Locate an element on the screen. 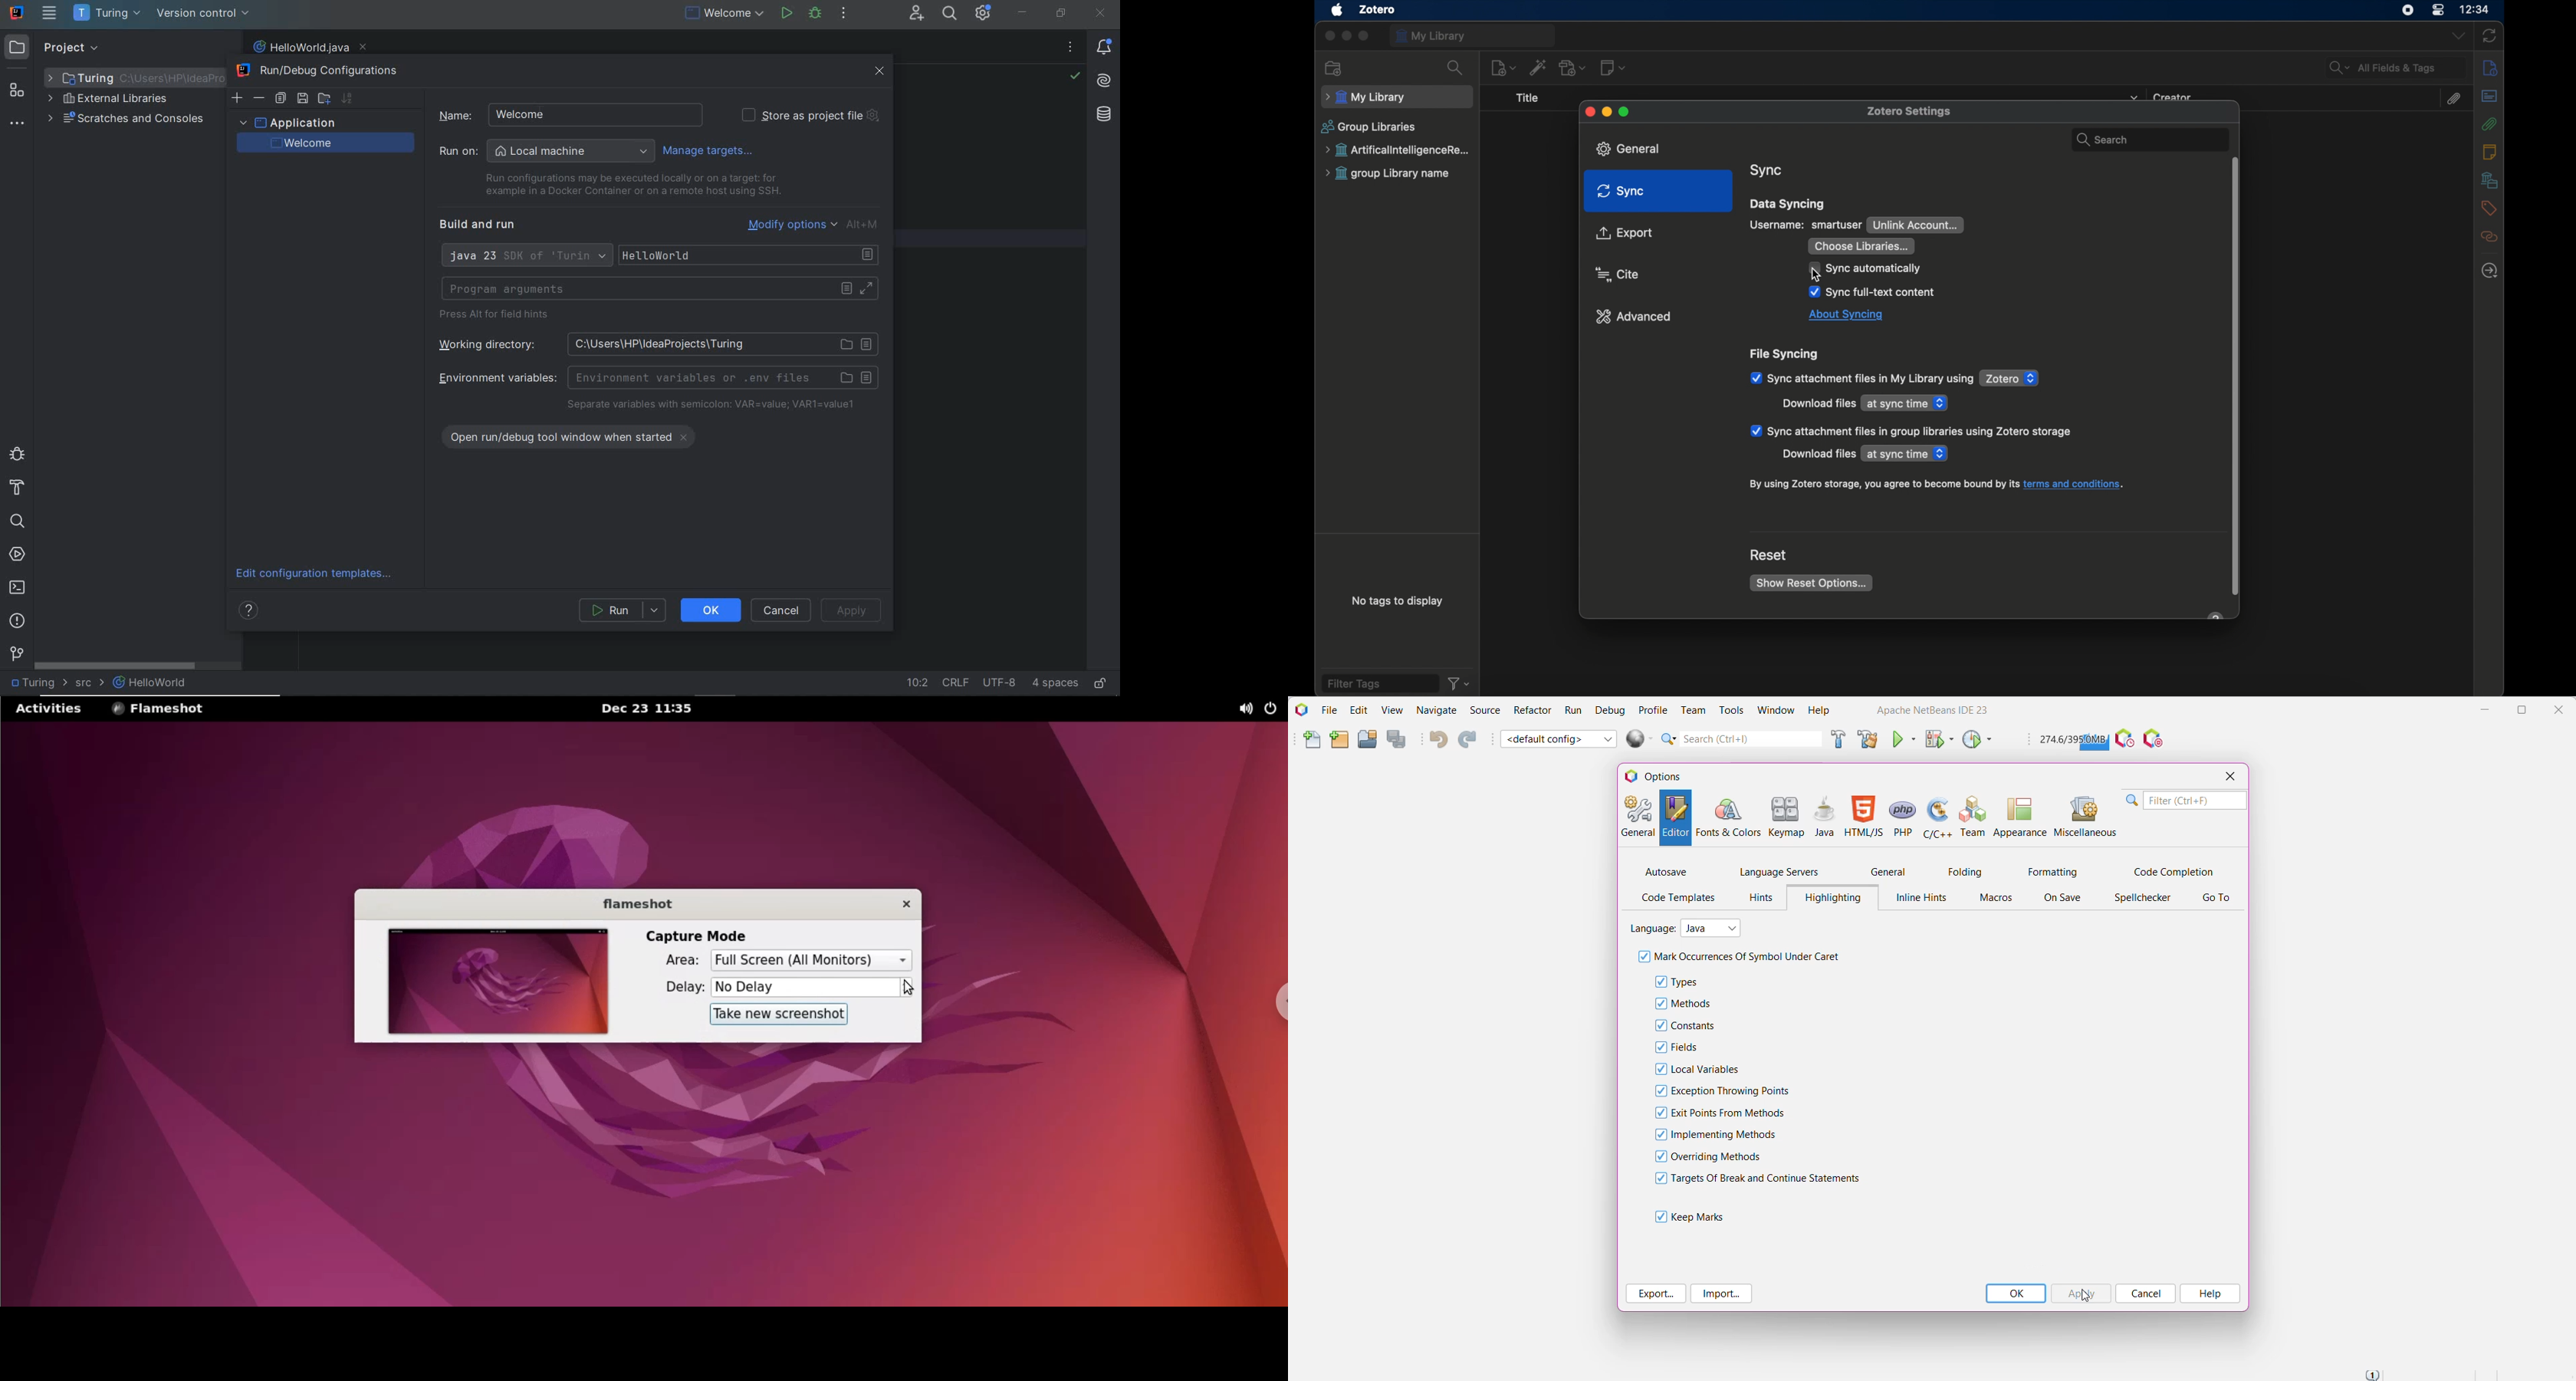 This screenshot has width=2576, height=1400. Profile the IDE is located at coordinates (2124, 739).